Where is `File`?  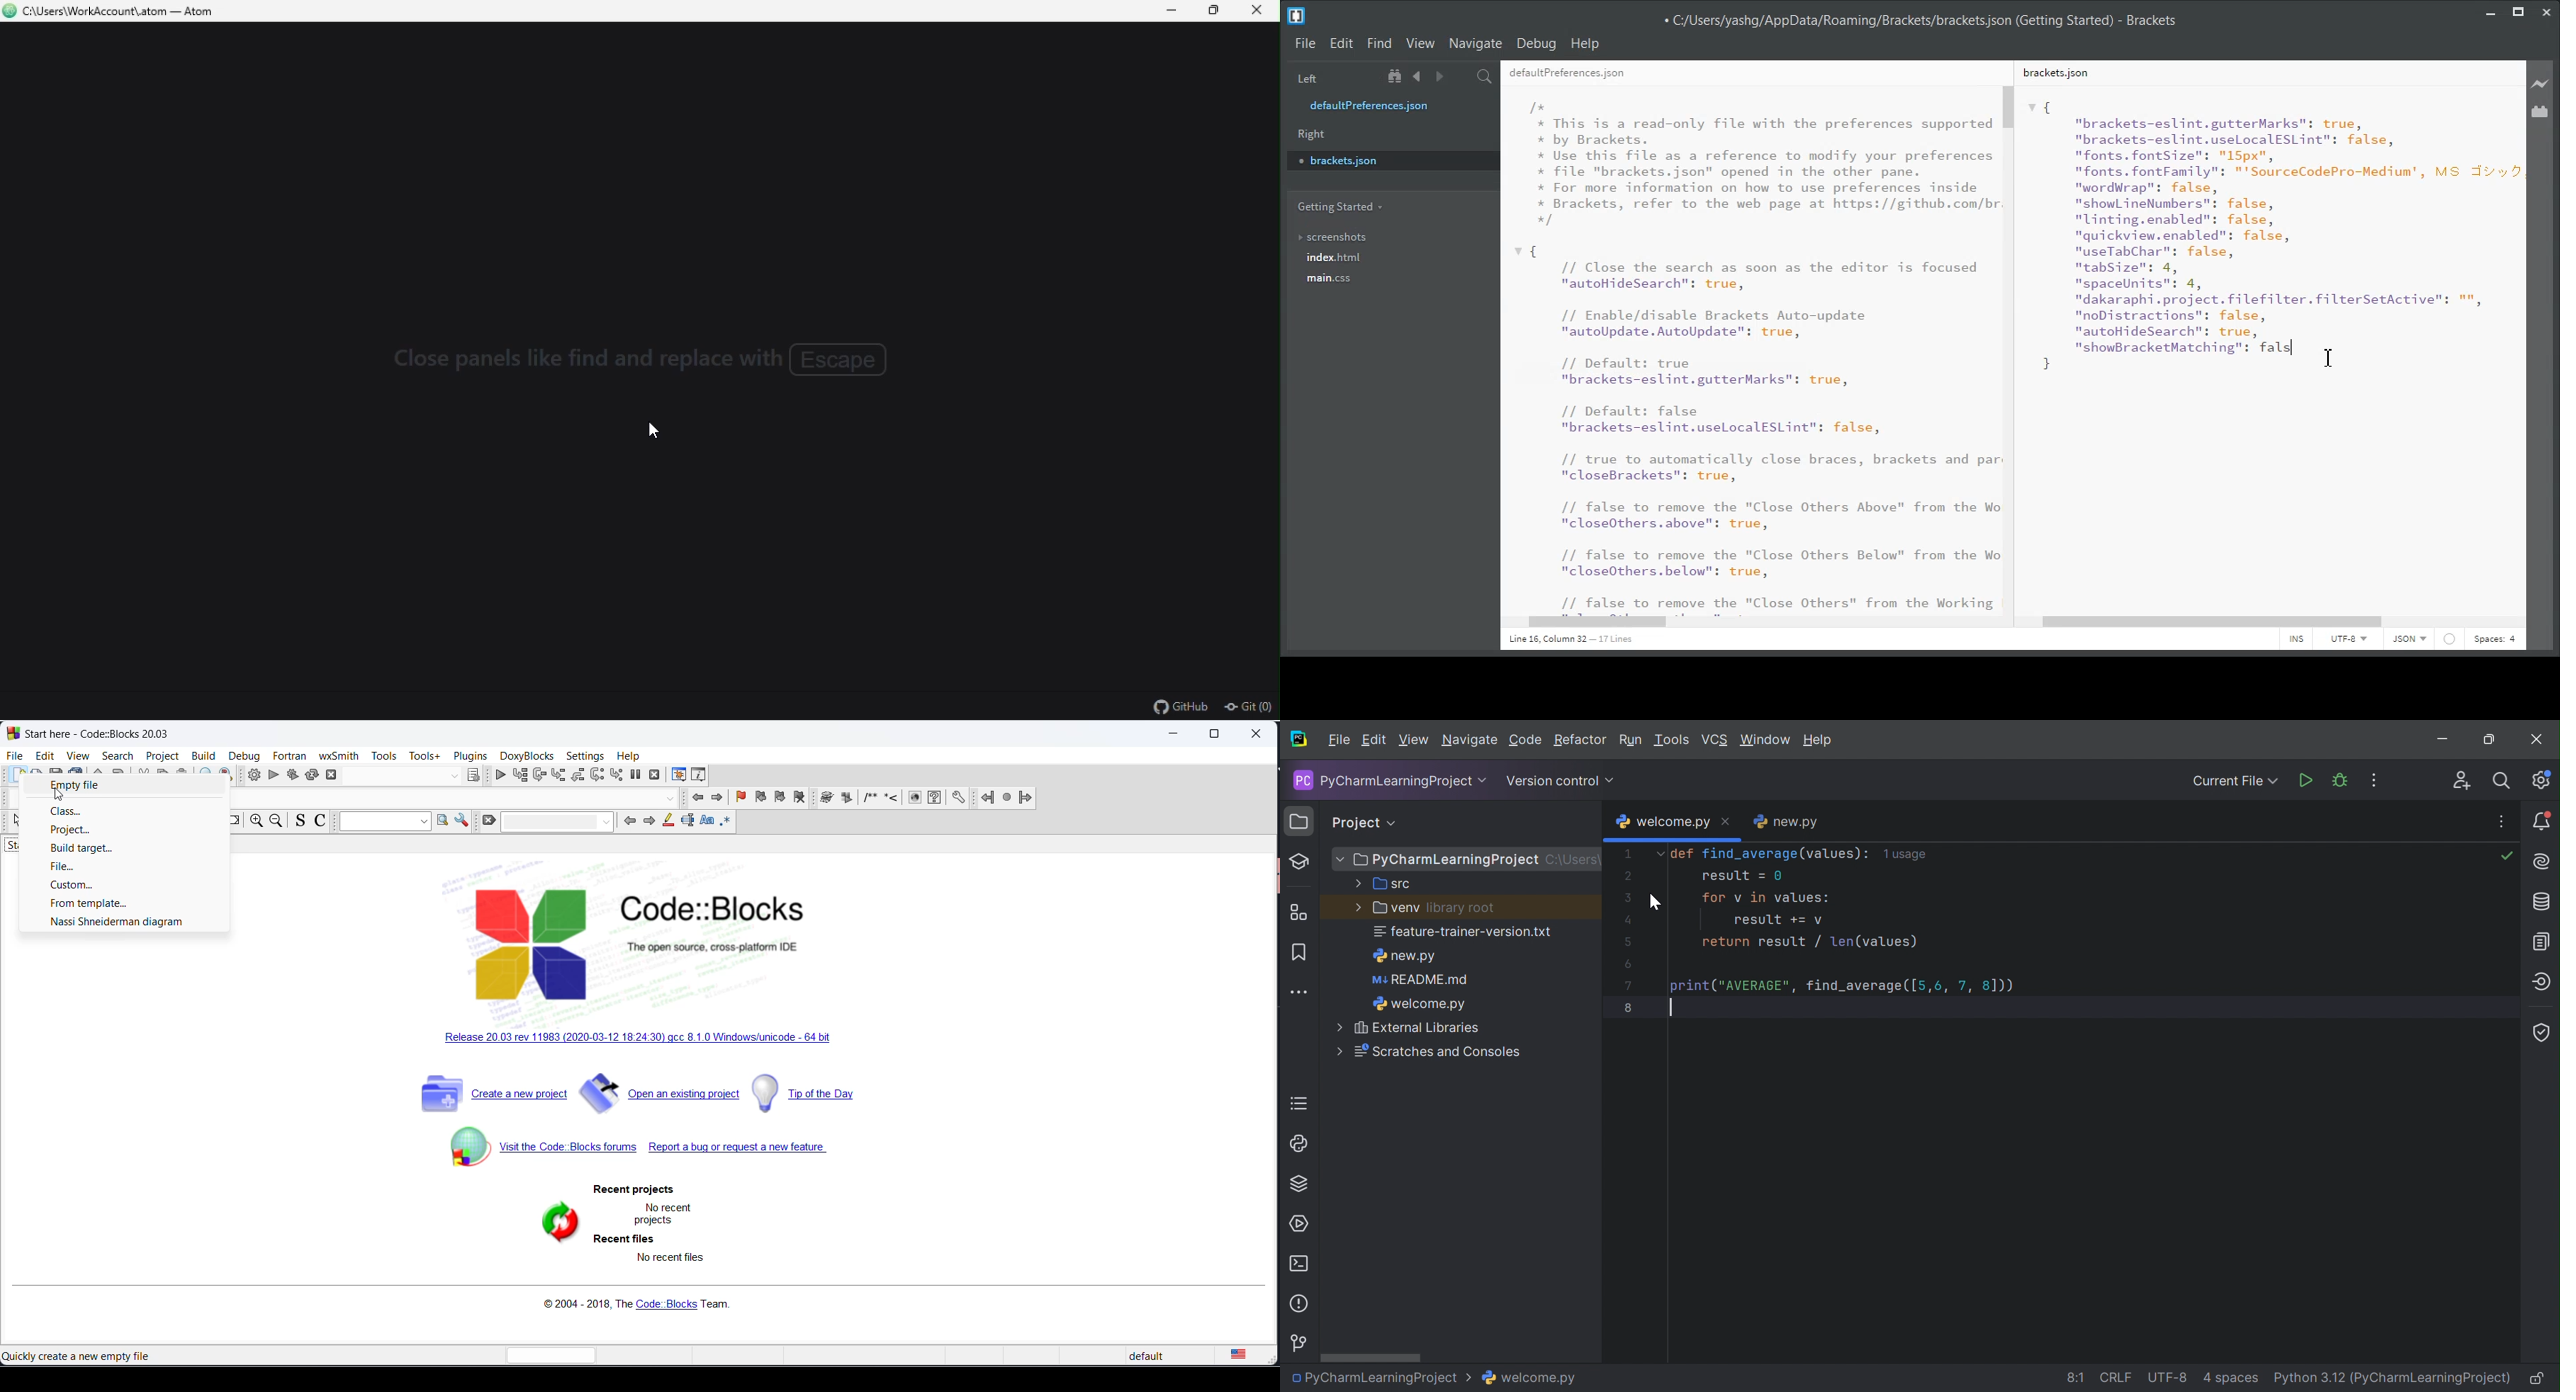
File is located at coordinates (1305, 44).